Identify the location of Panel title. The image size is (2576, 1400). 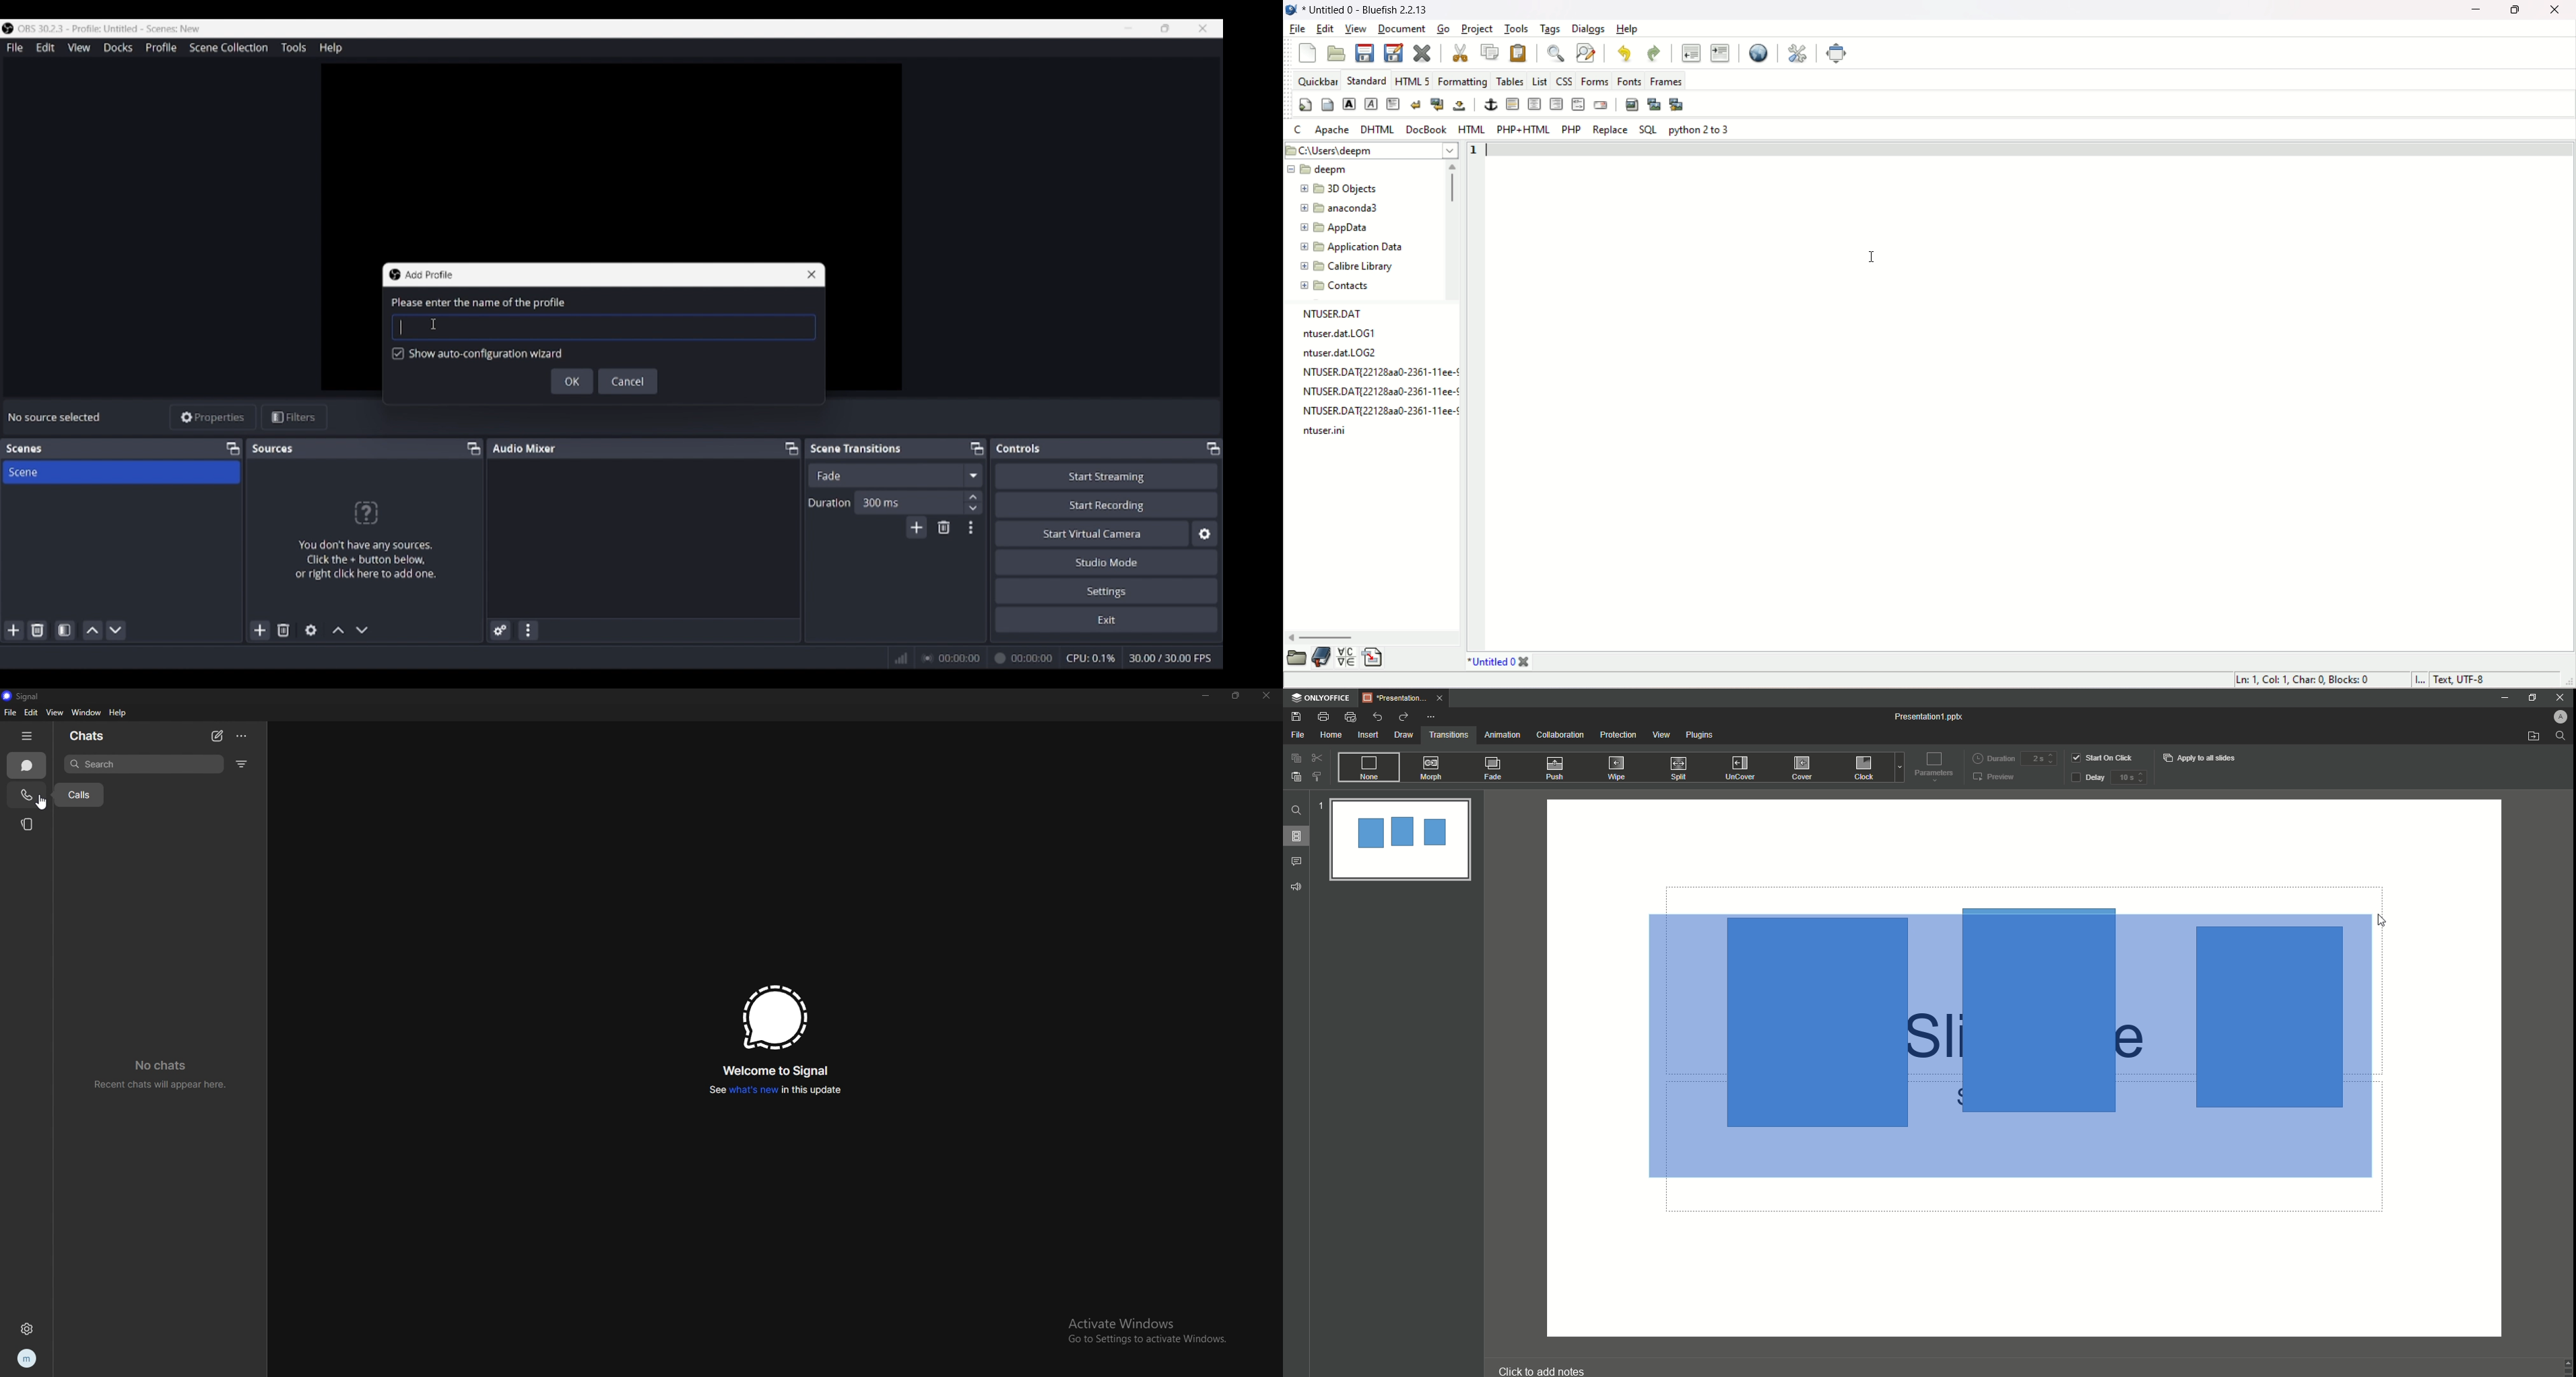
(524, 448).